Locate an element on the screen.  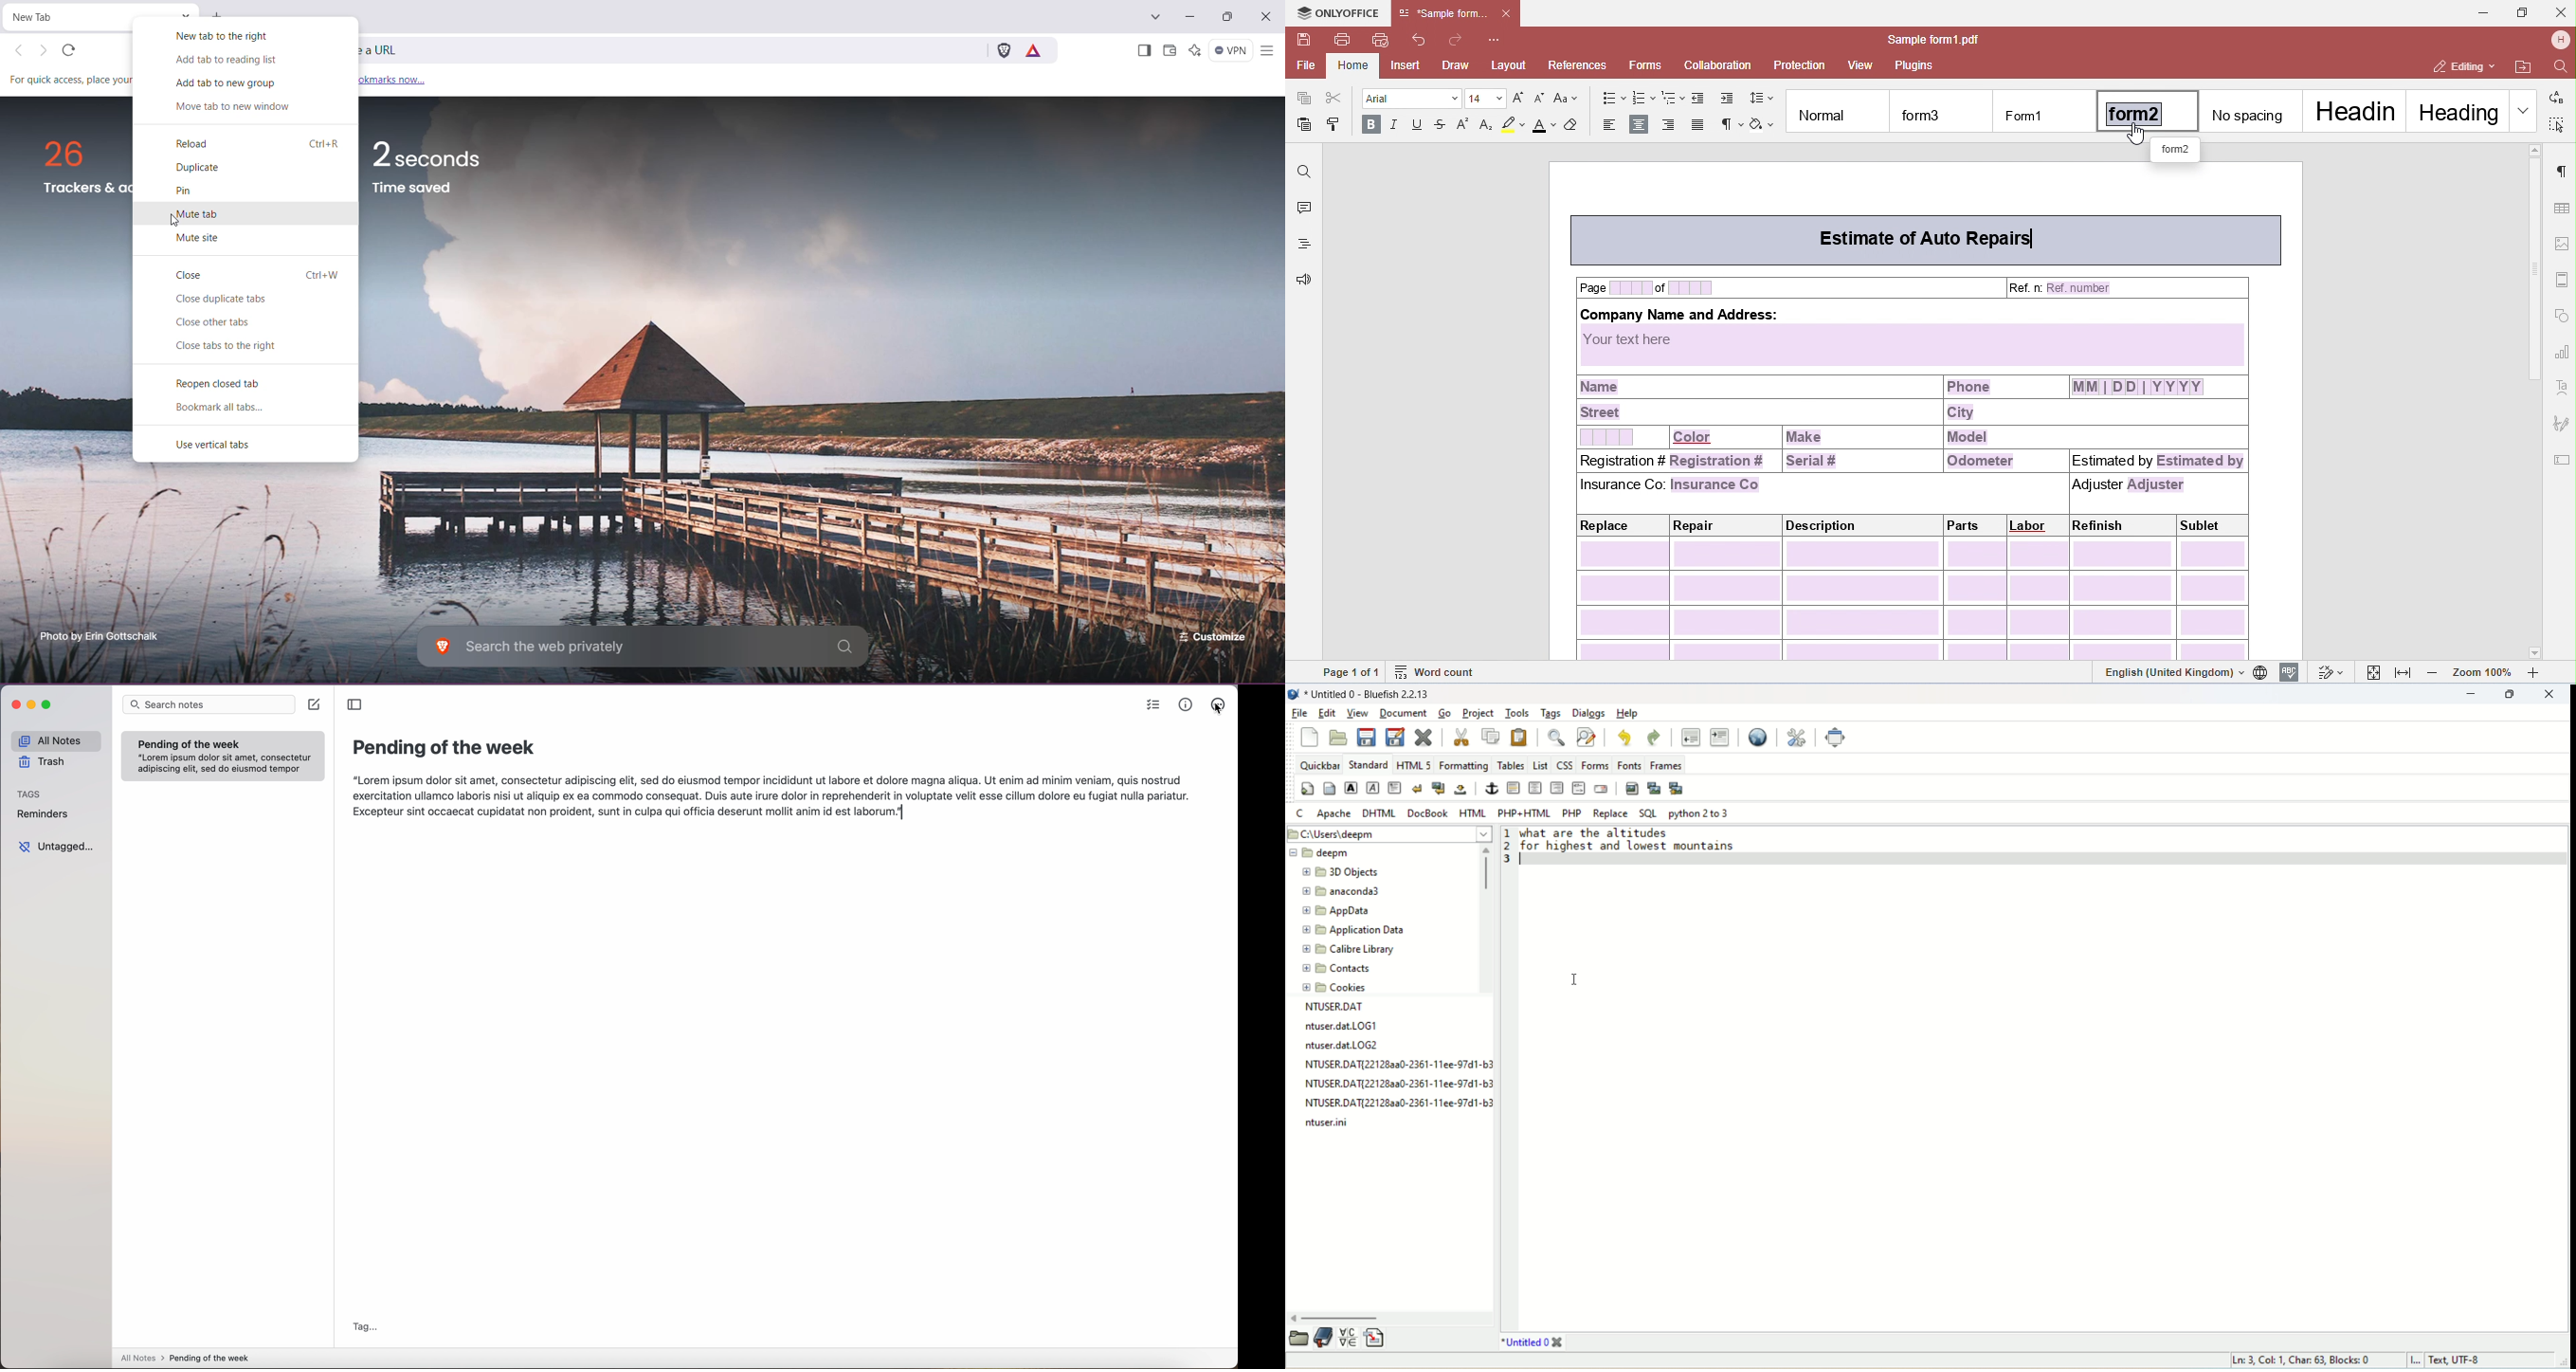
search notes is located at coordinates (210, 704).